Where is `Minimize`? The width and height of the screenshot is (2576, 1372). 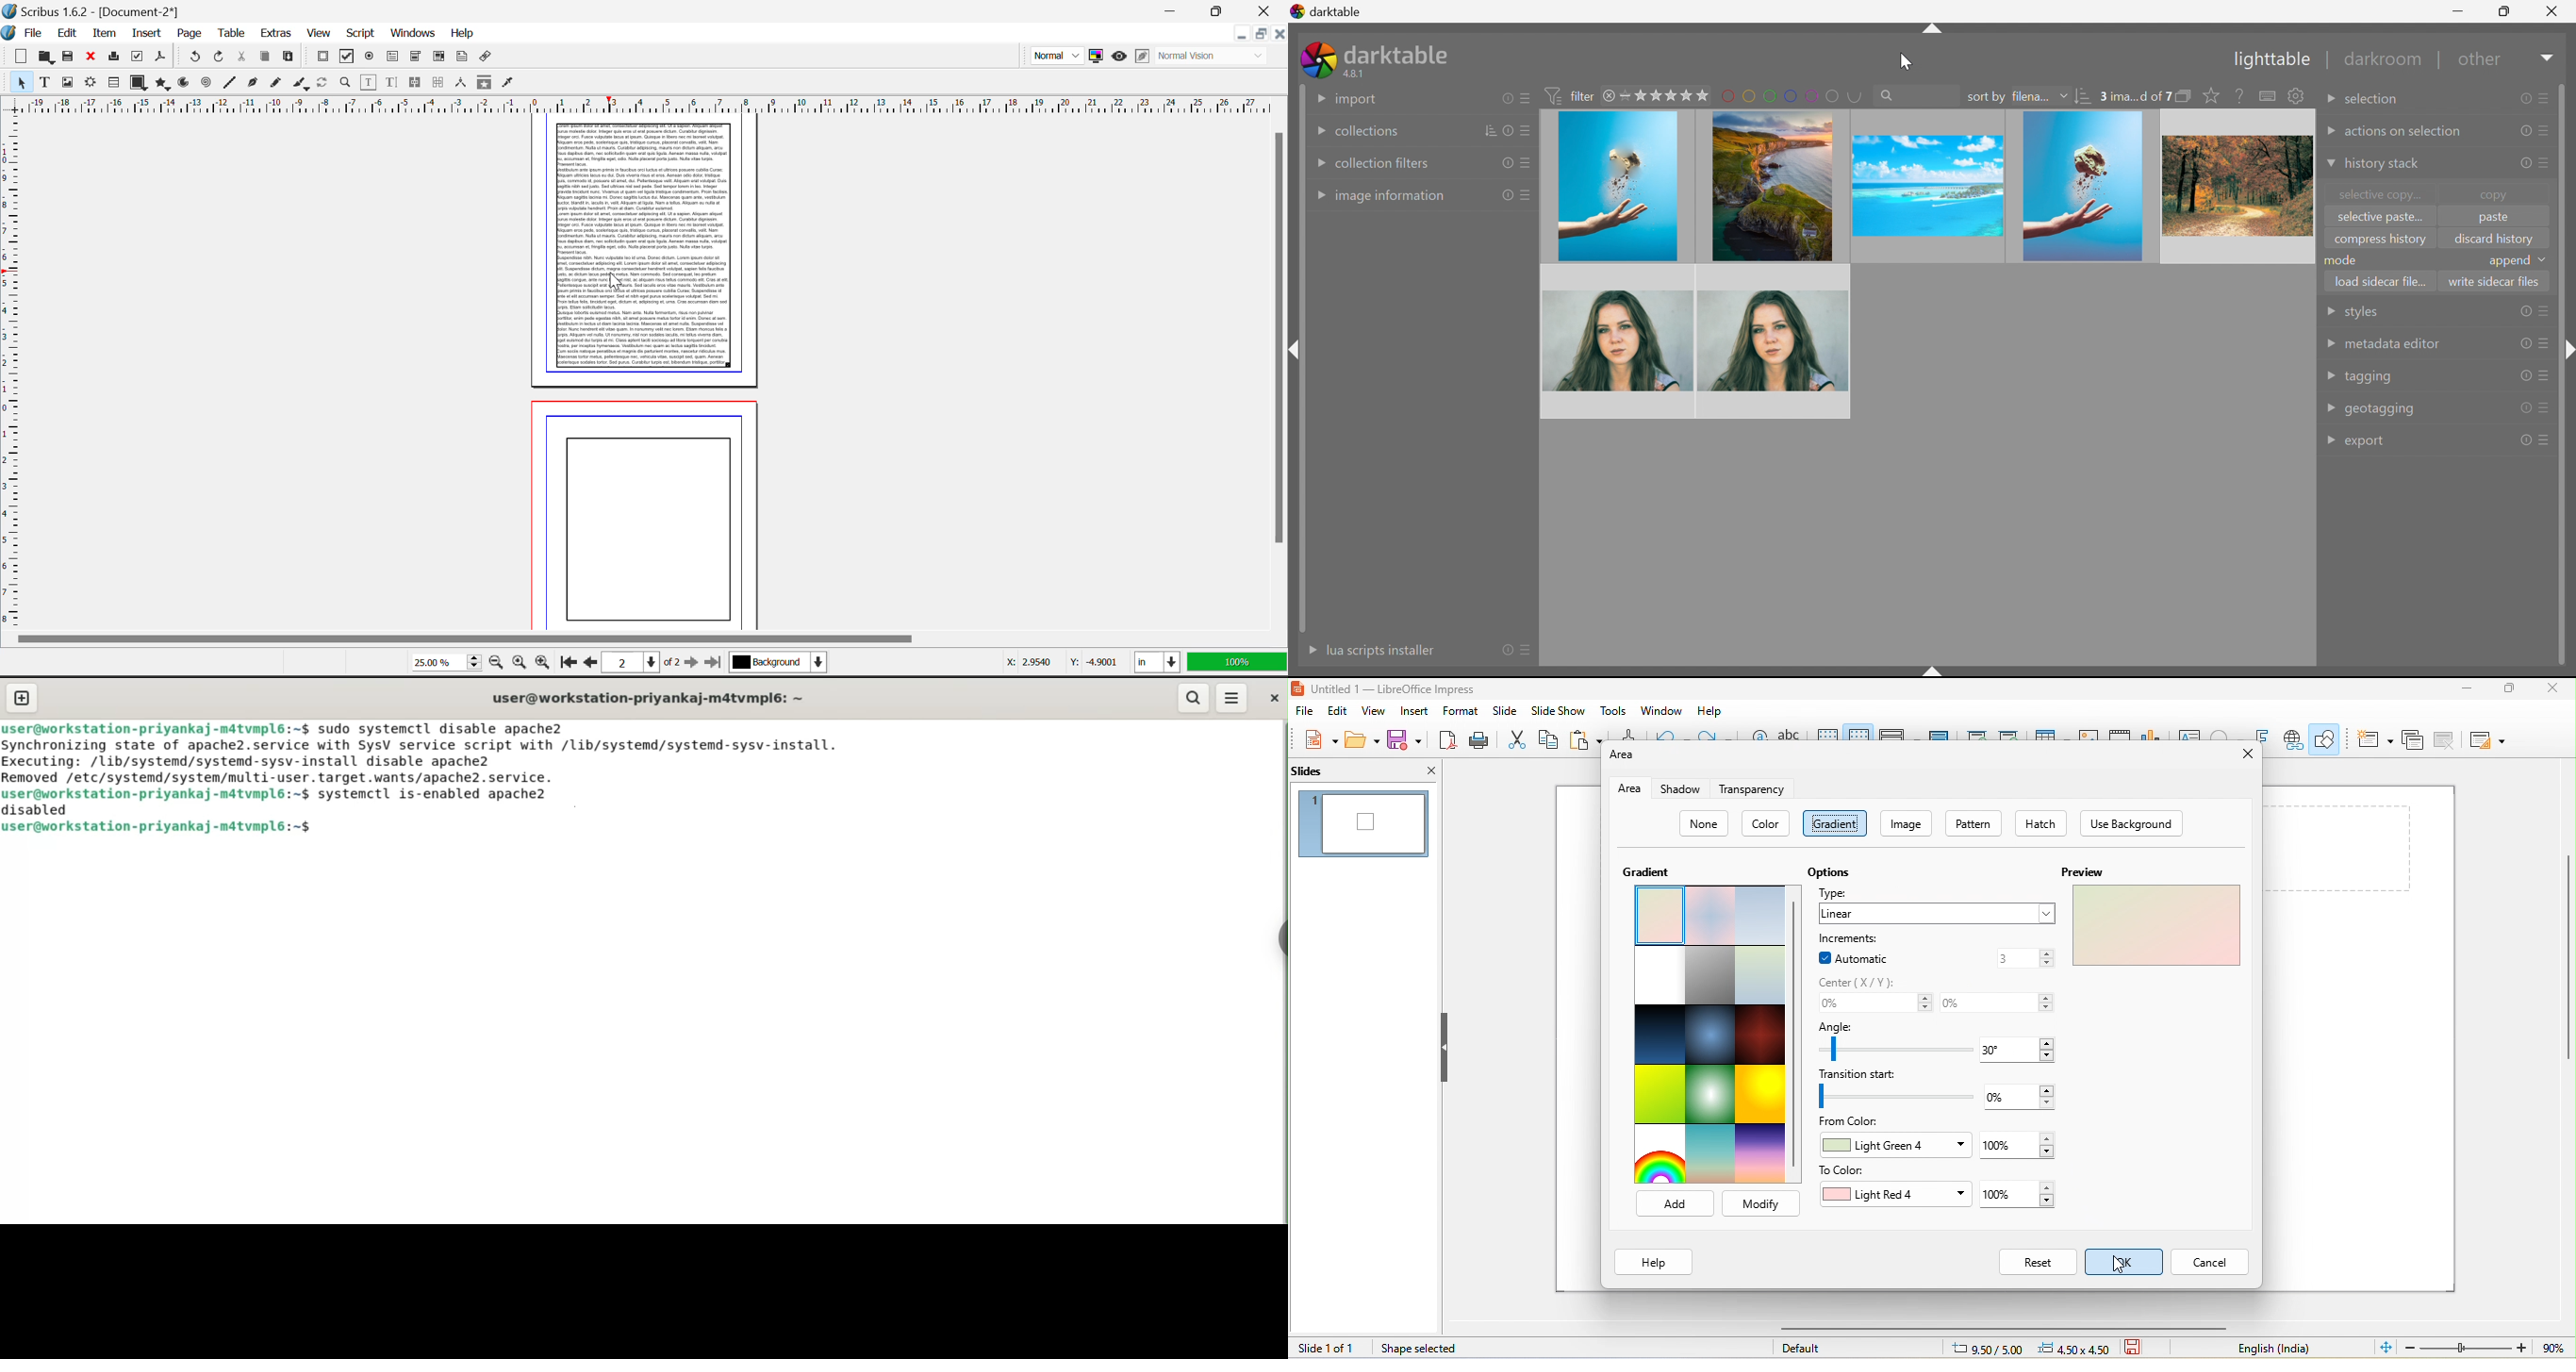
Minimize is located at coordinates (1219, 9).